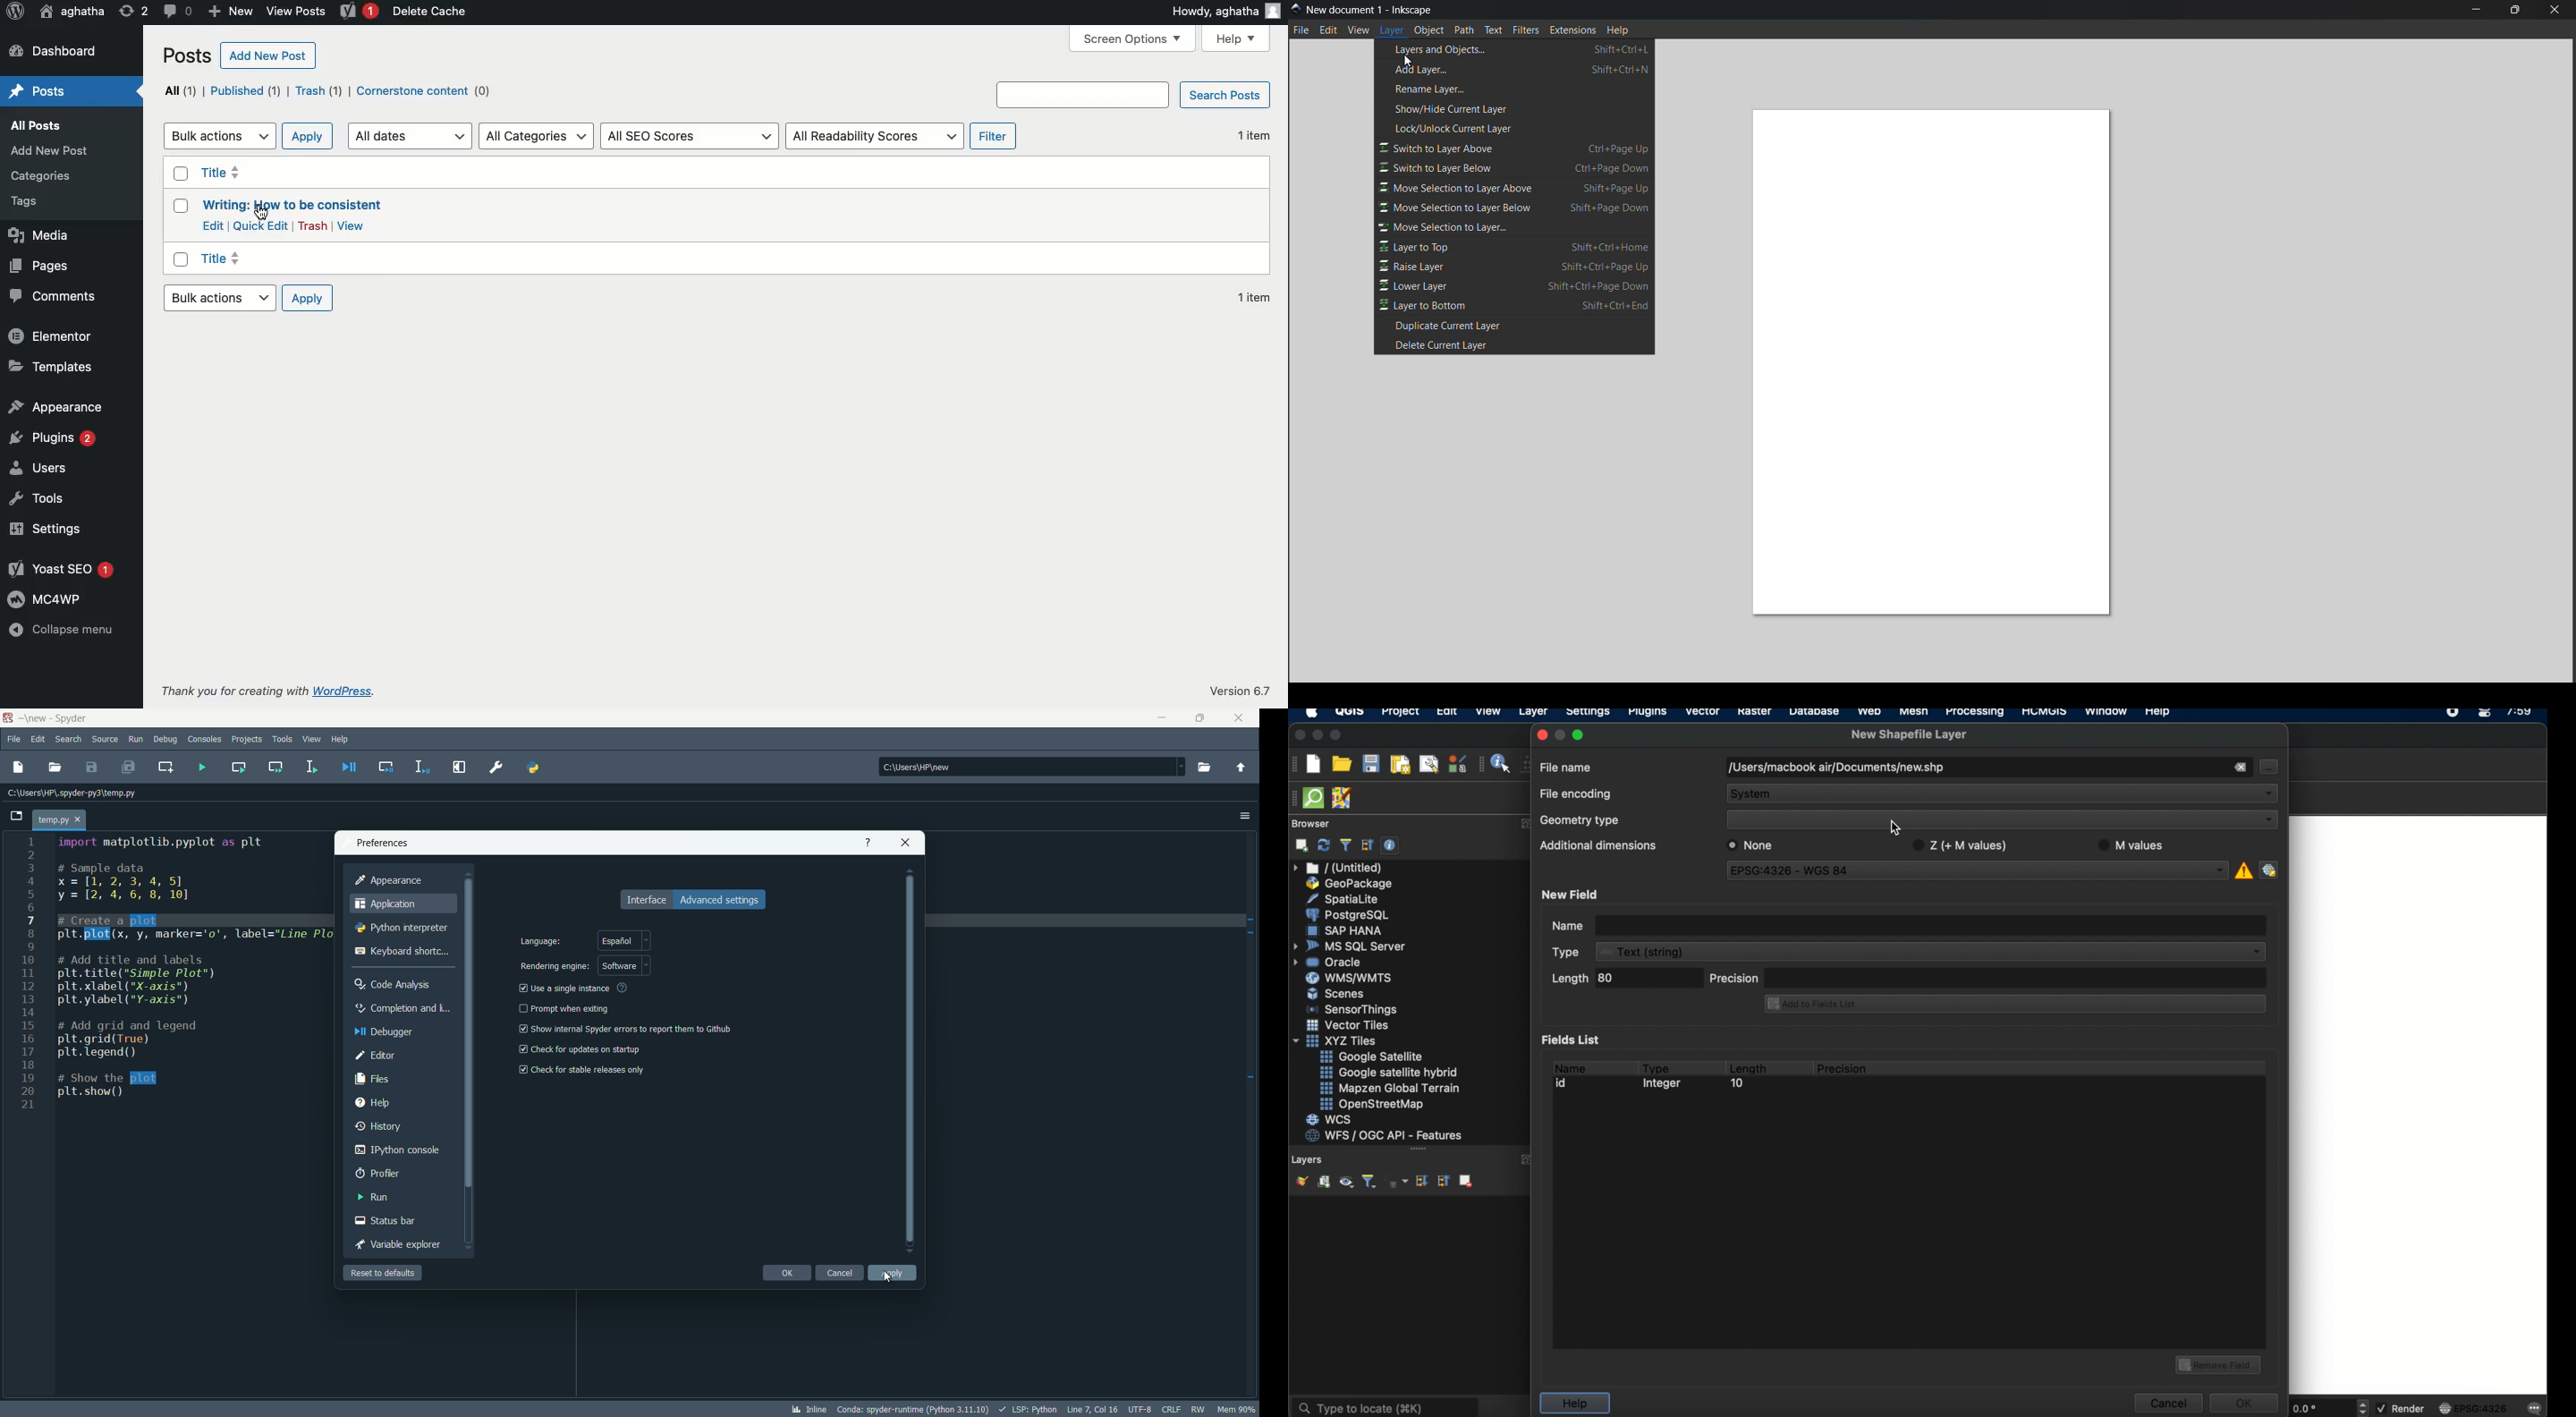 This screenshot has height=1428, width=2576. Describe the element at coordinates (176, 13) in the screenshot. I see `Comment` at that location.